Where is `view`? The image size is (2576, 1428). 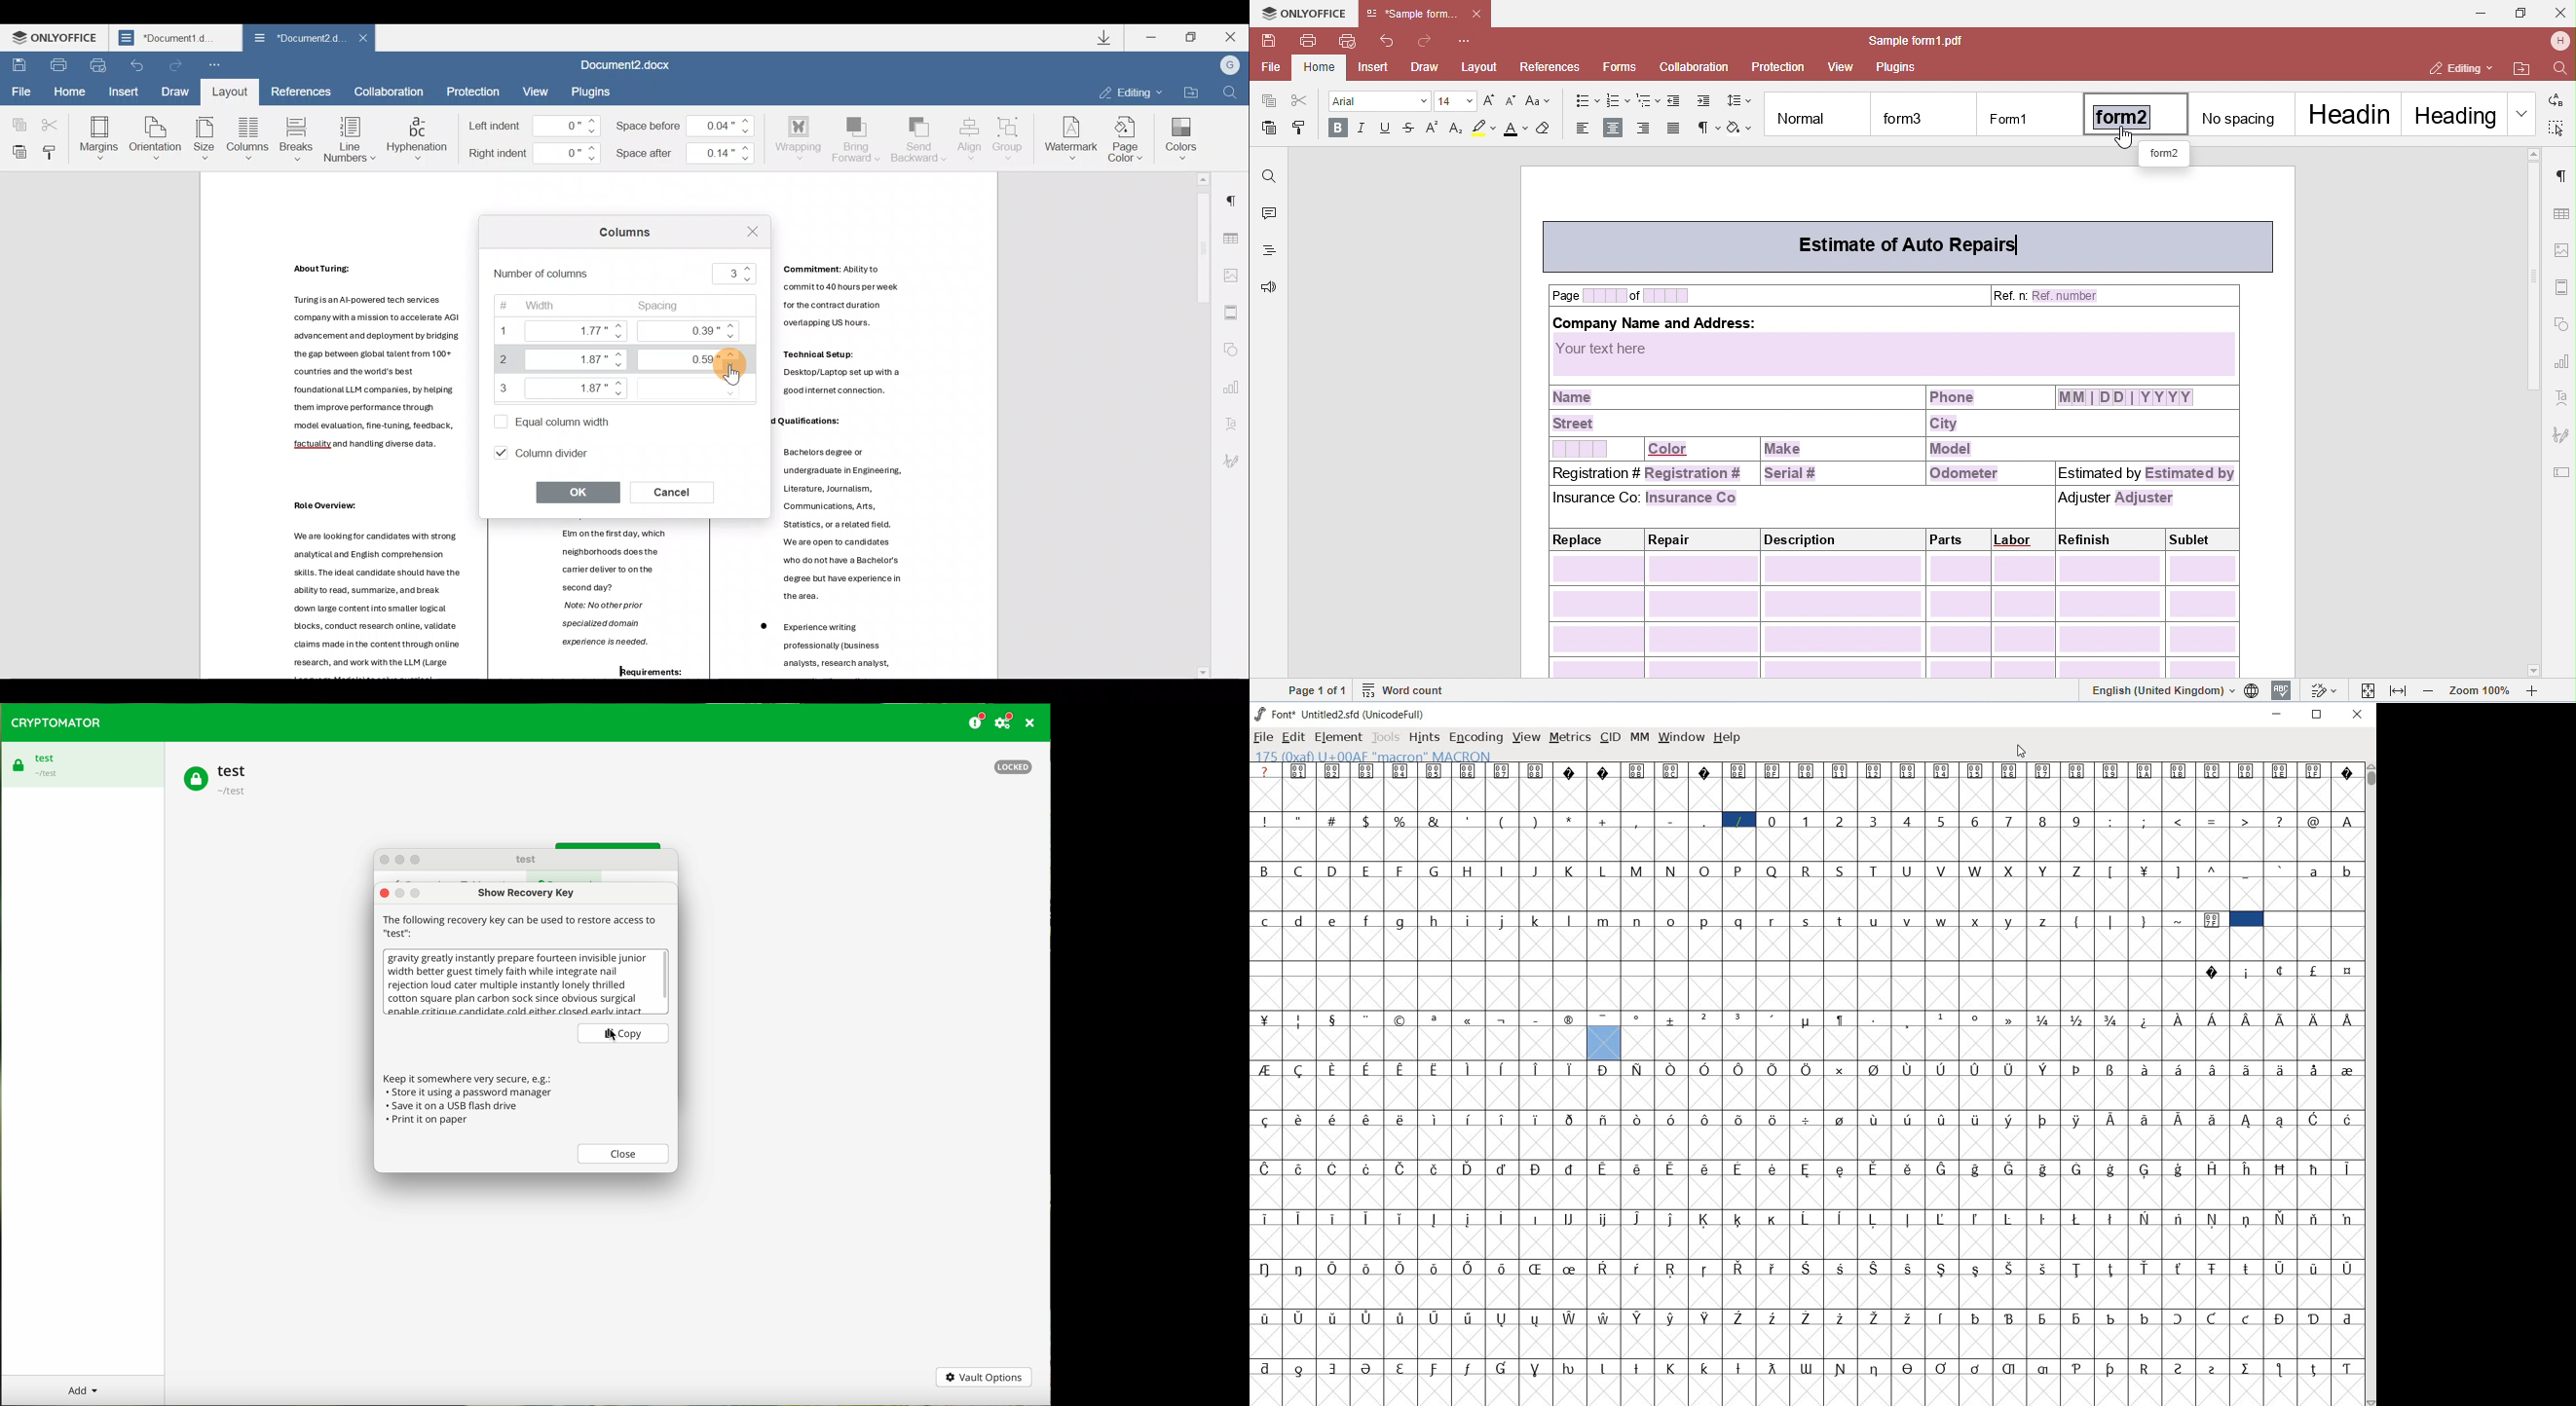 view is located at coordinates (1527, 737).